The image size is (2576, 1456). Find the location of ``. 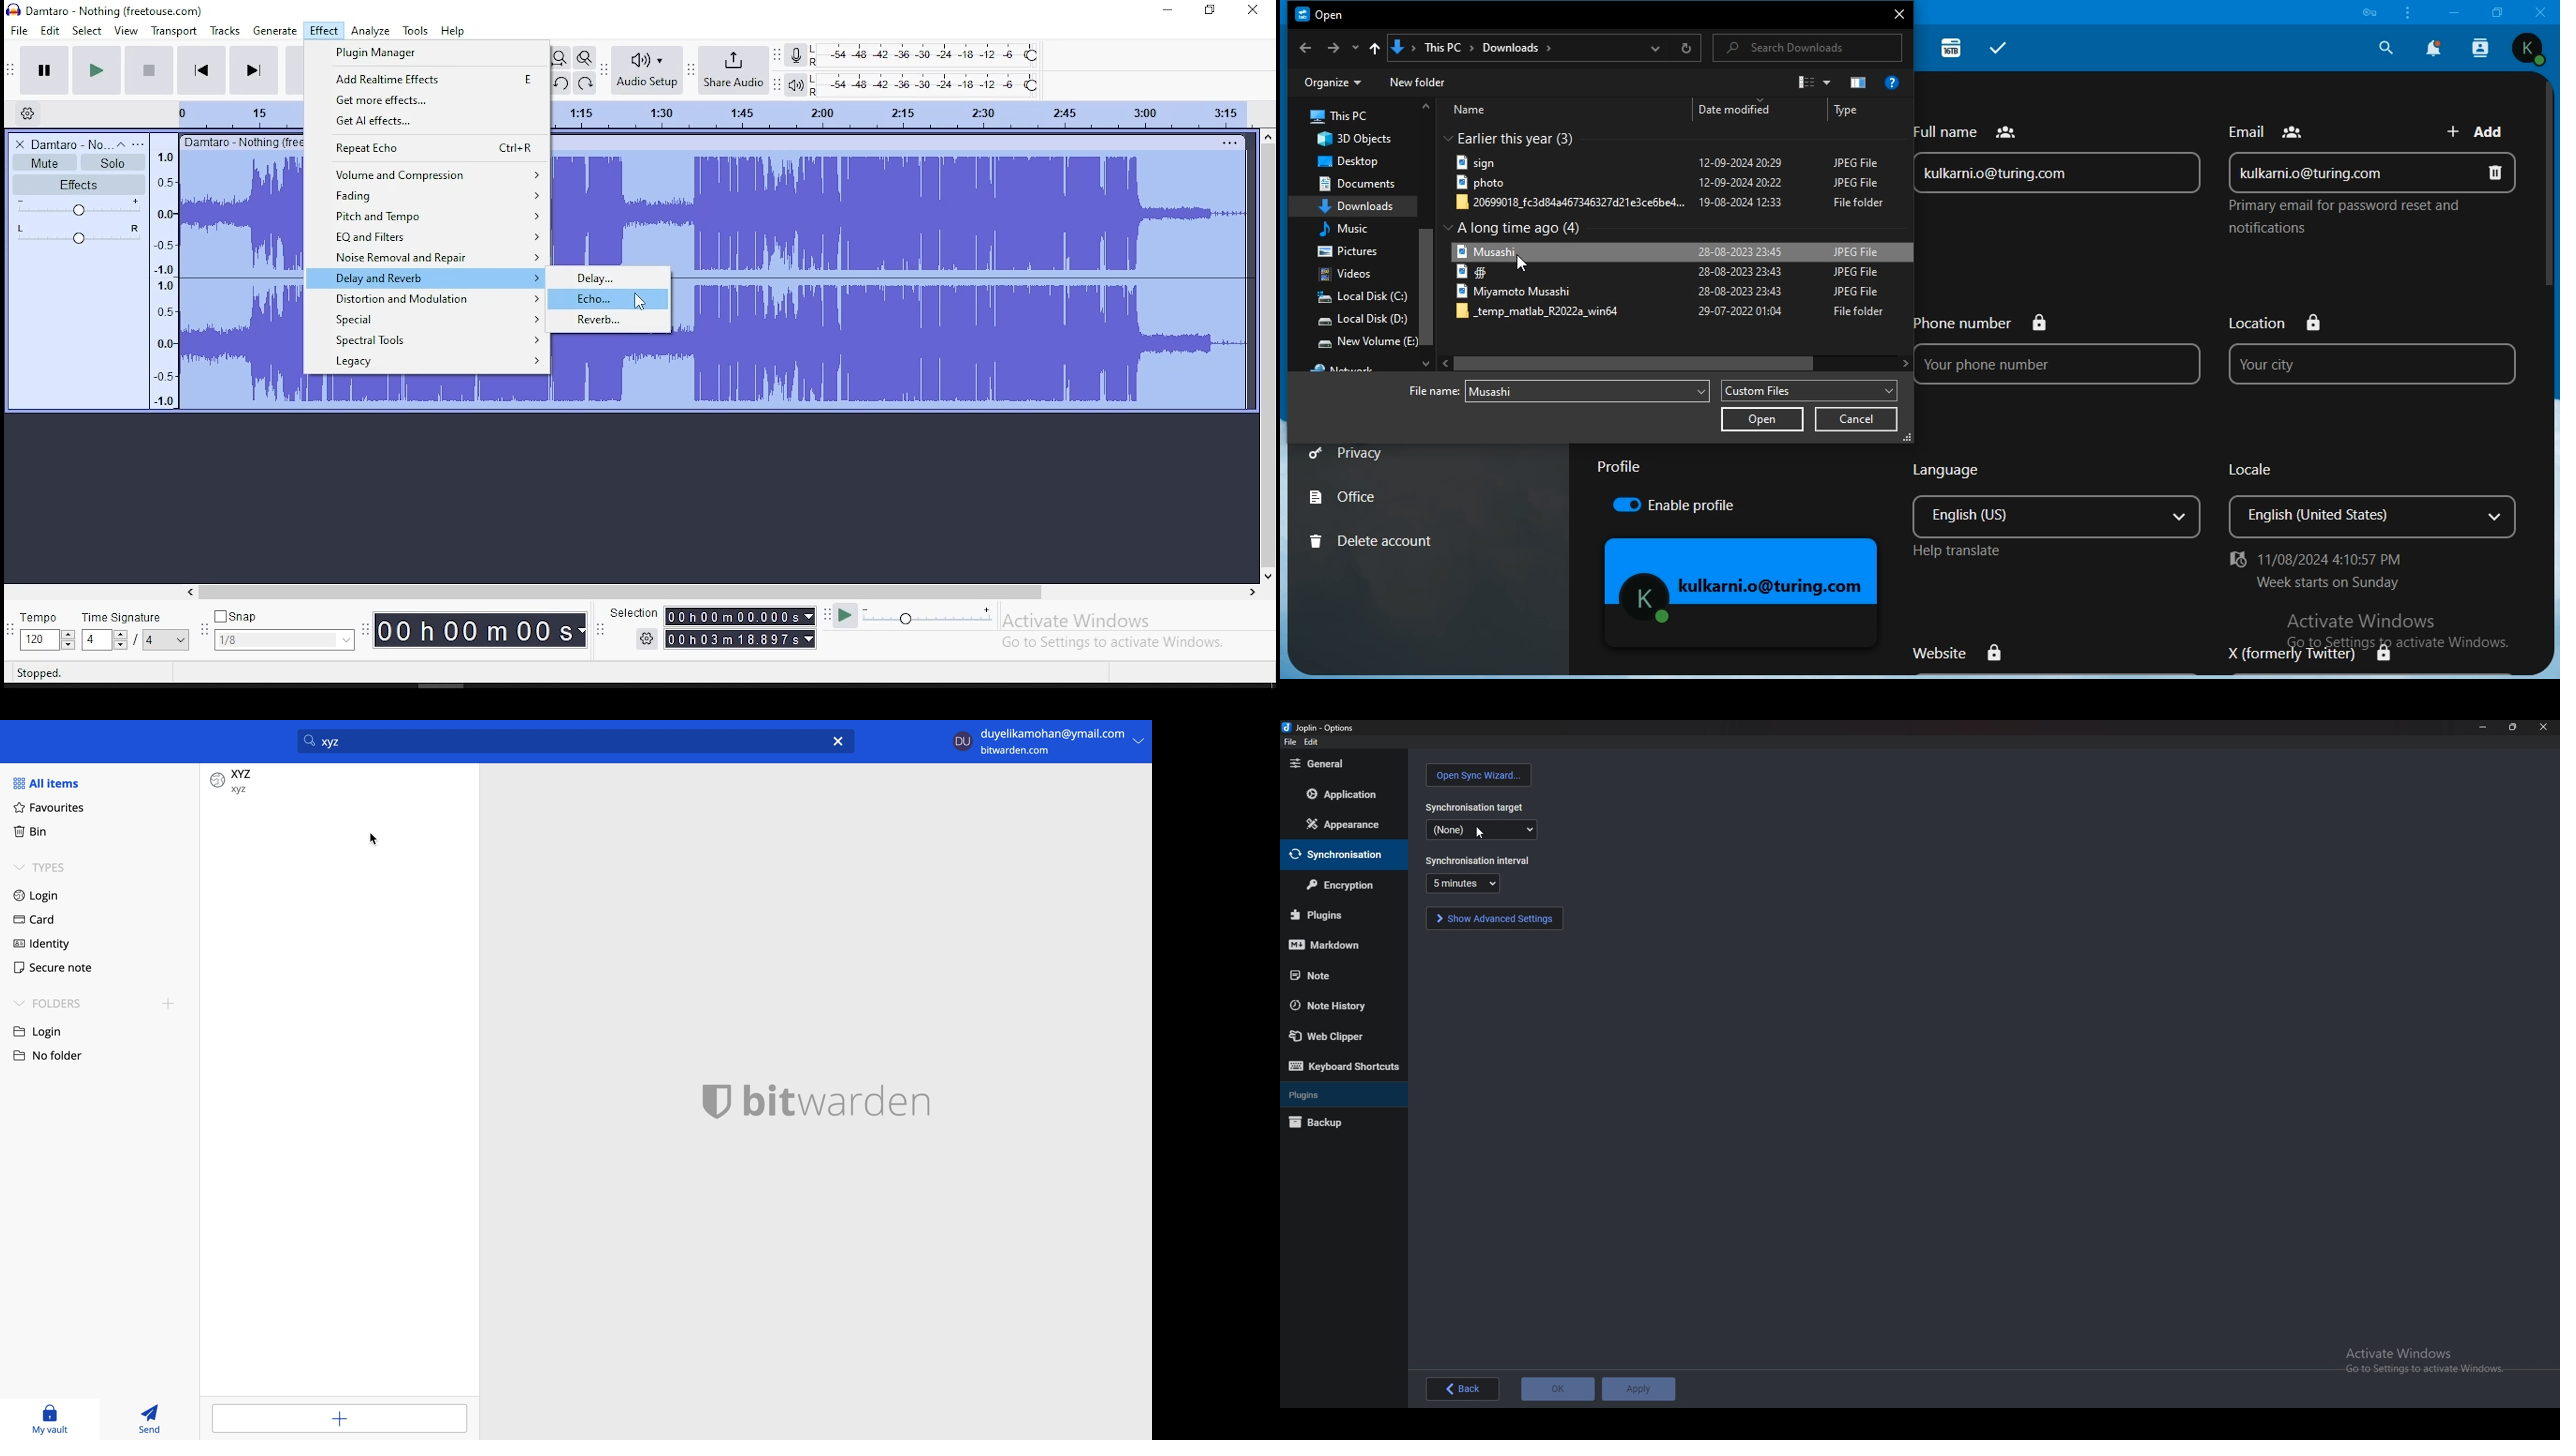

 is located at coordinates (12, 630).